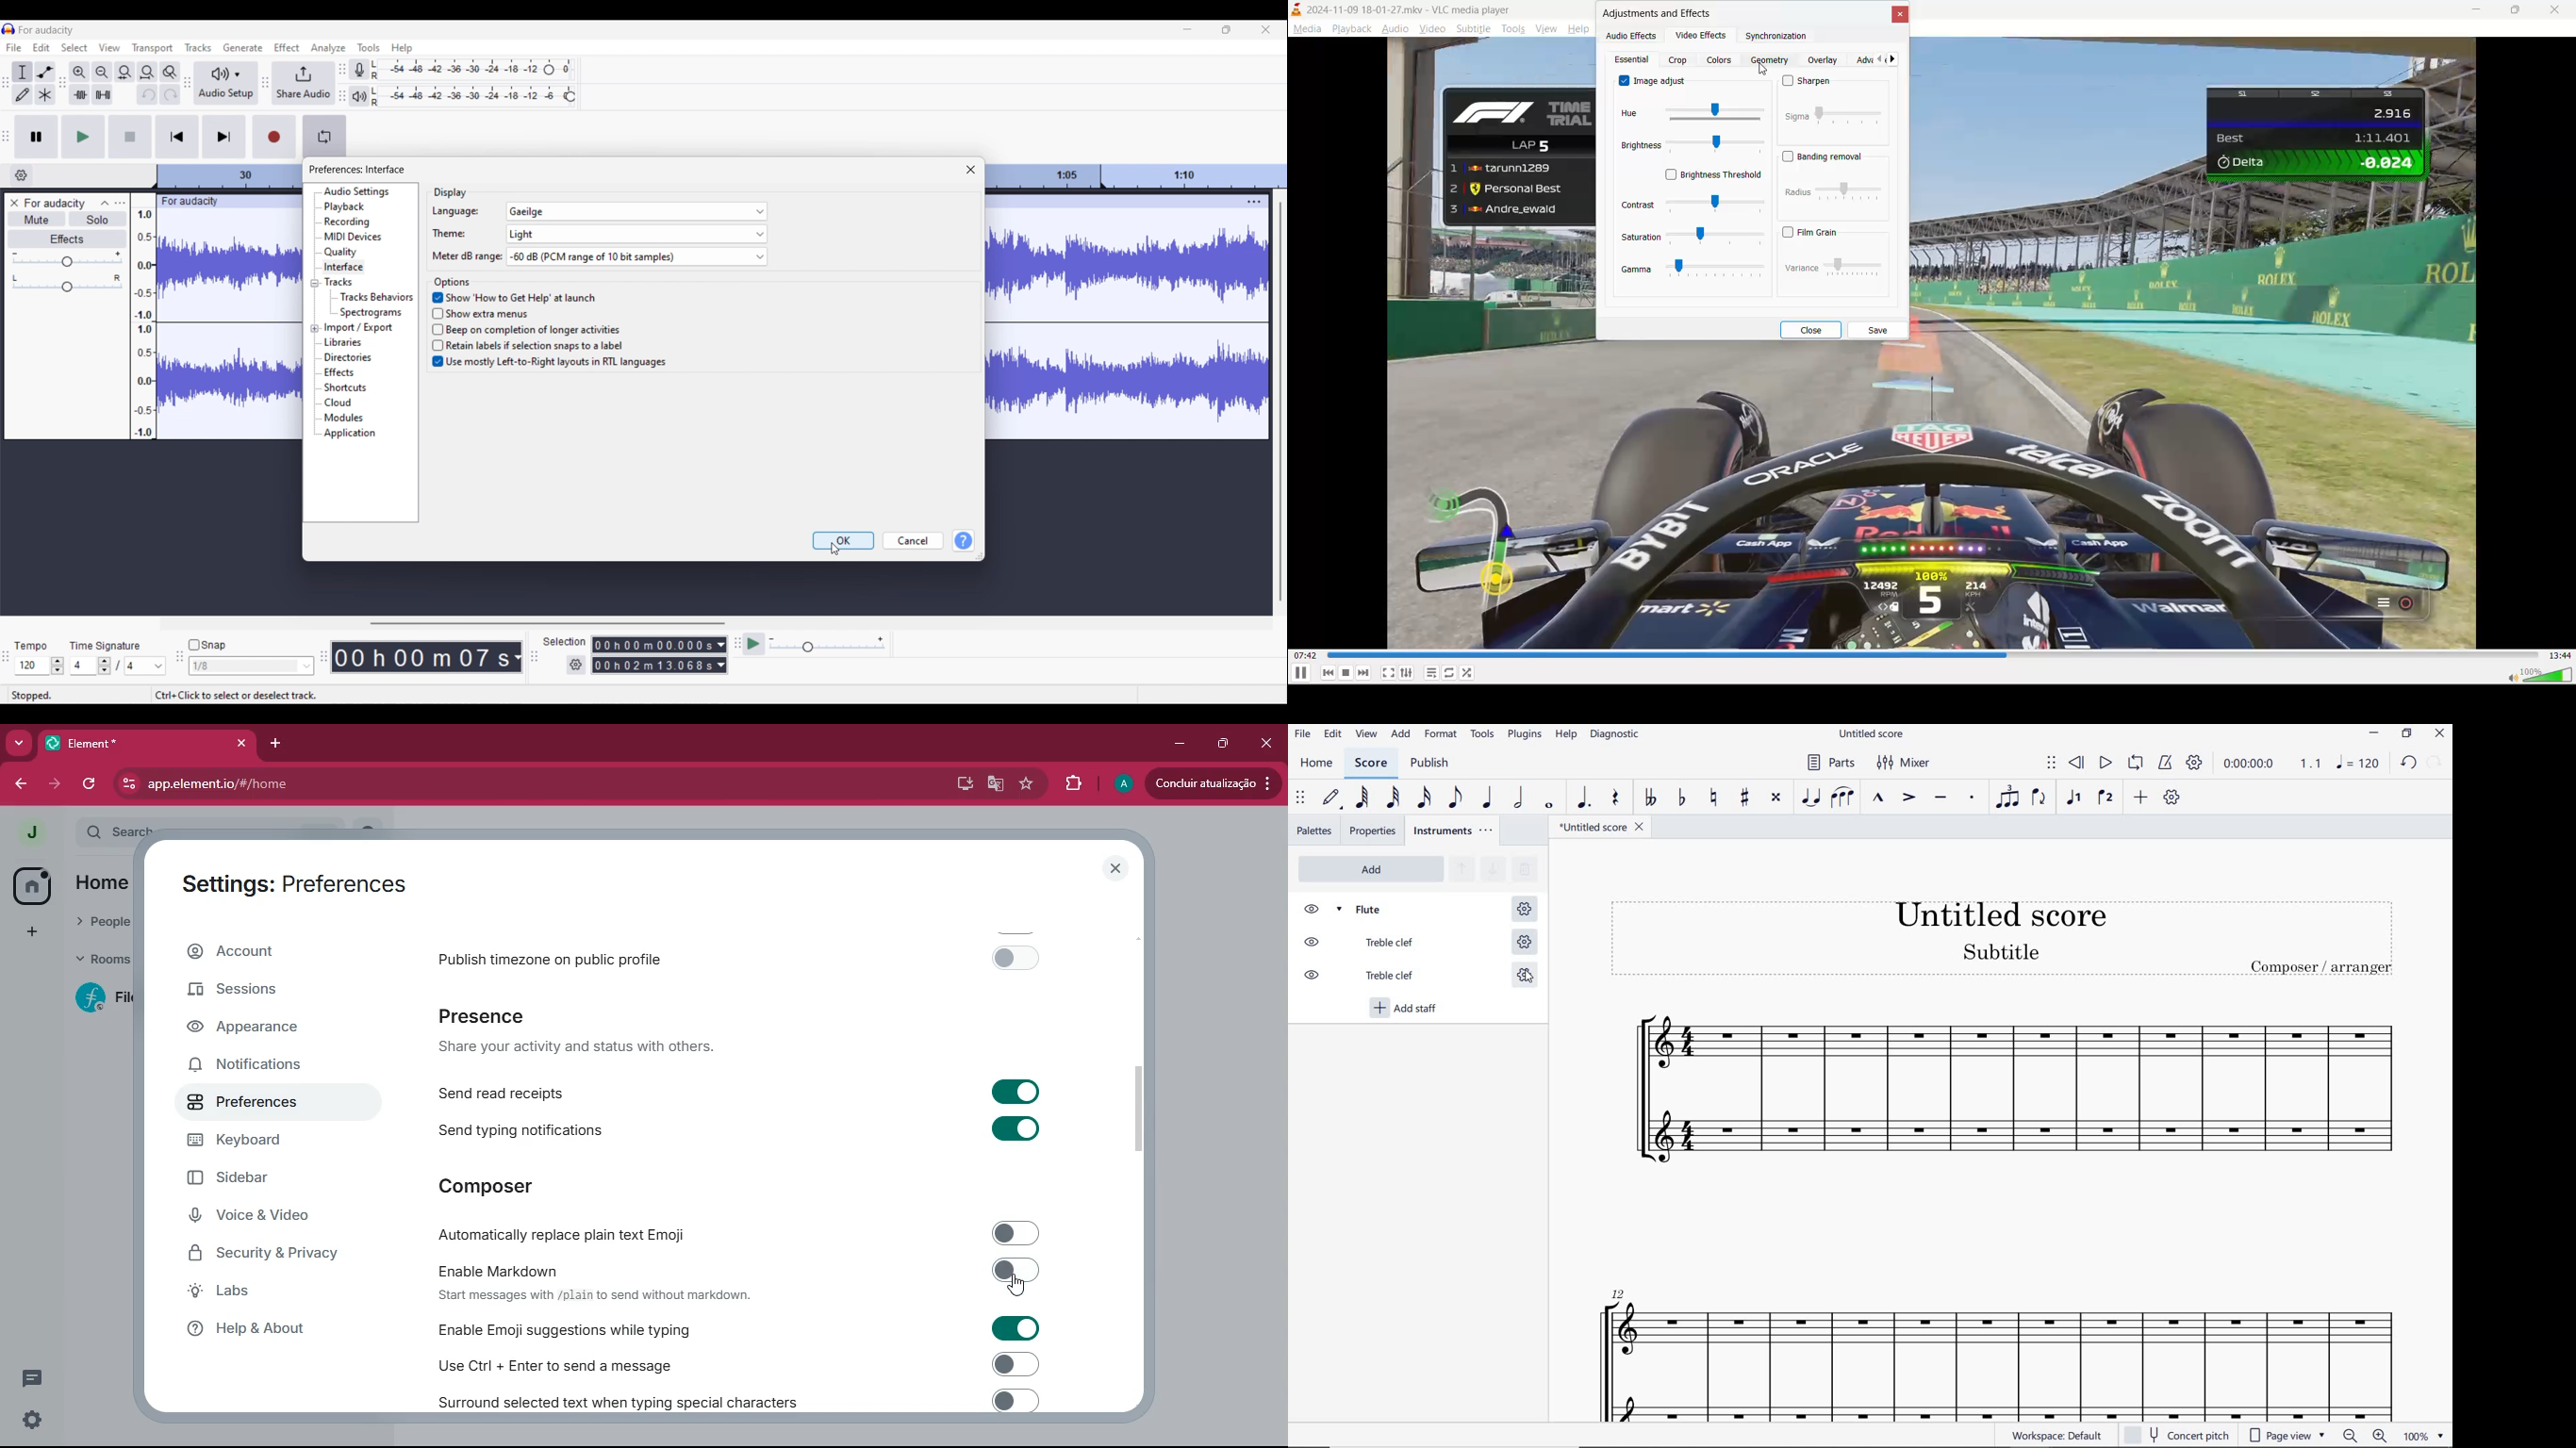 This screenshot has height=1456, width=2576. What do you see at coordinates (1683, 798) in the screenshot?
I see `TOGGLE FLAT` at bounding box center [1683, 798].